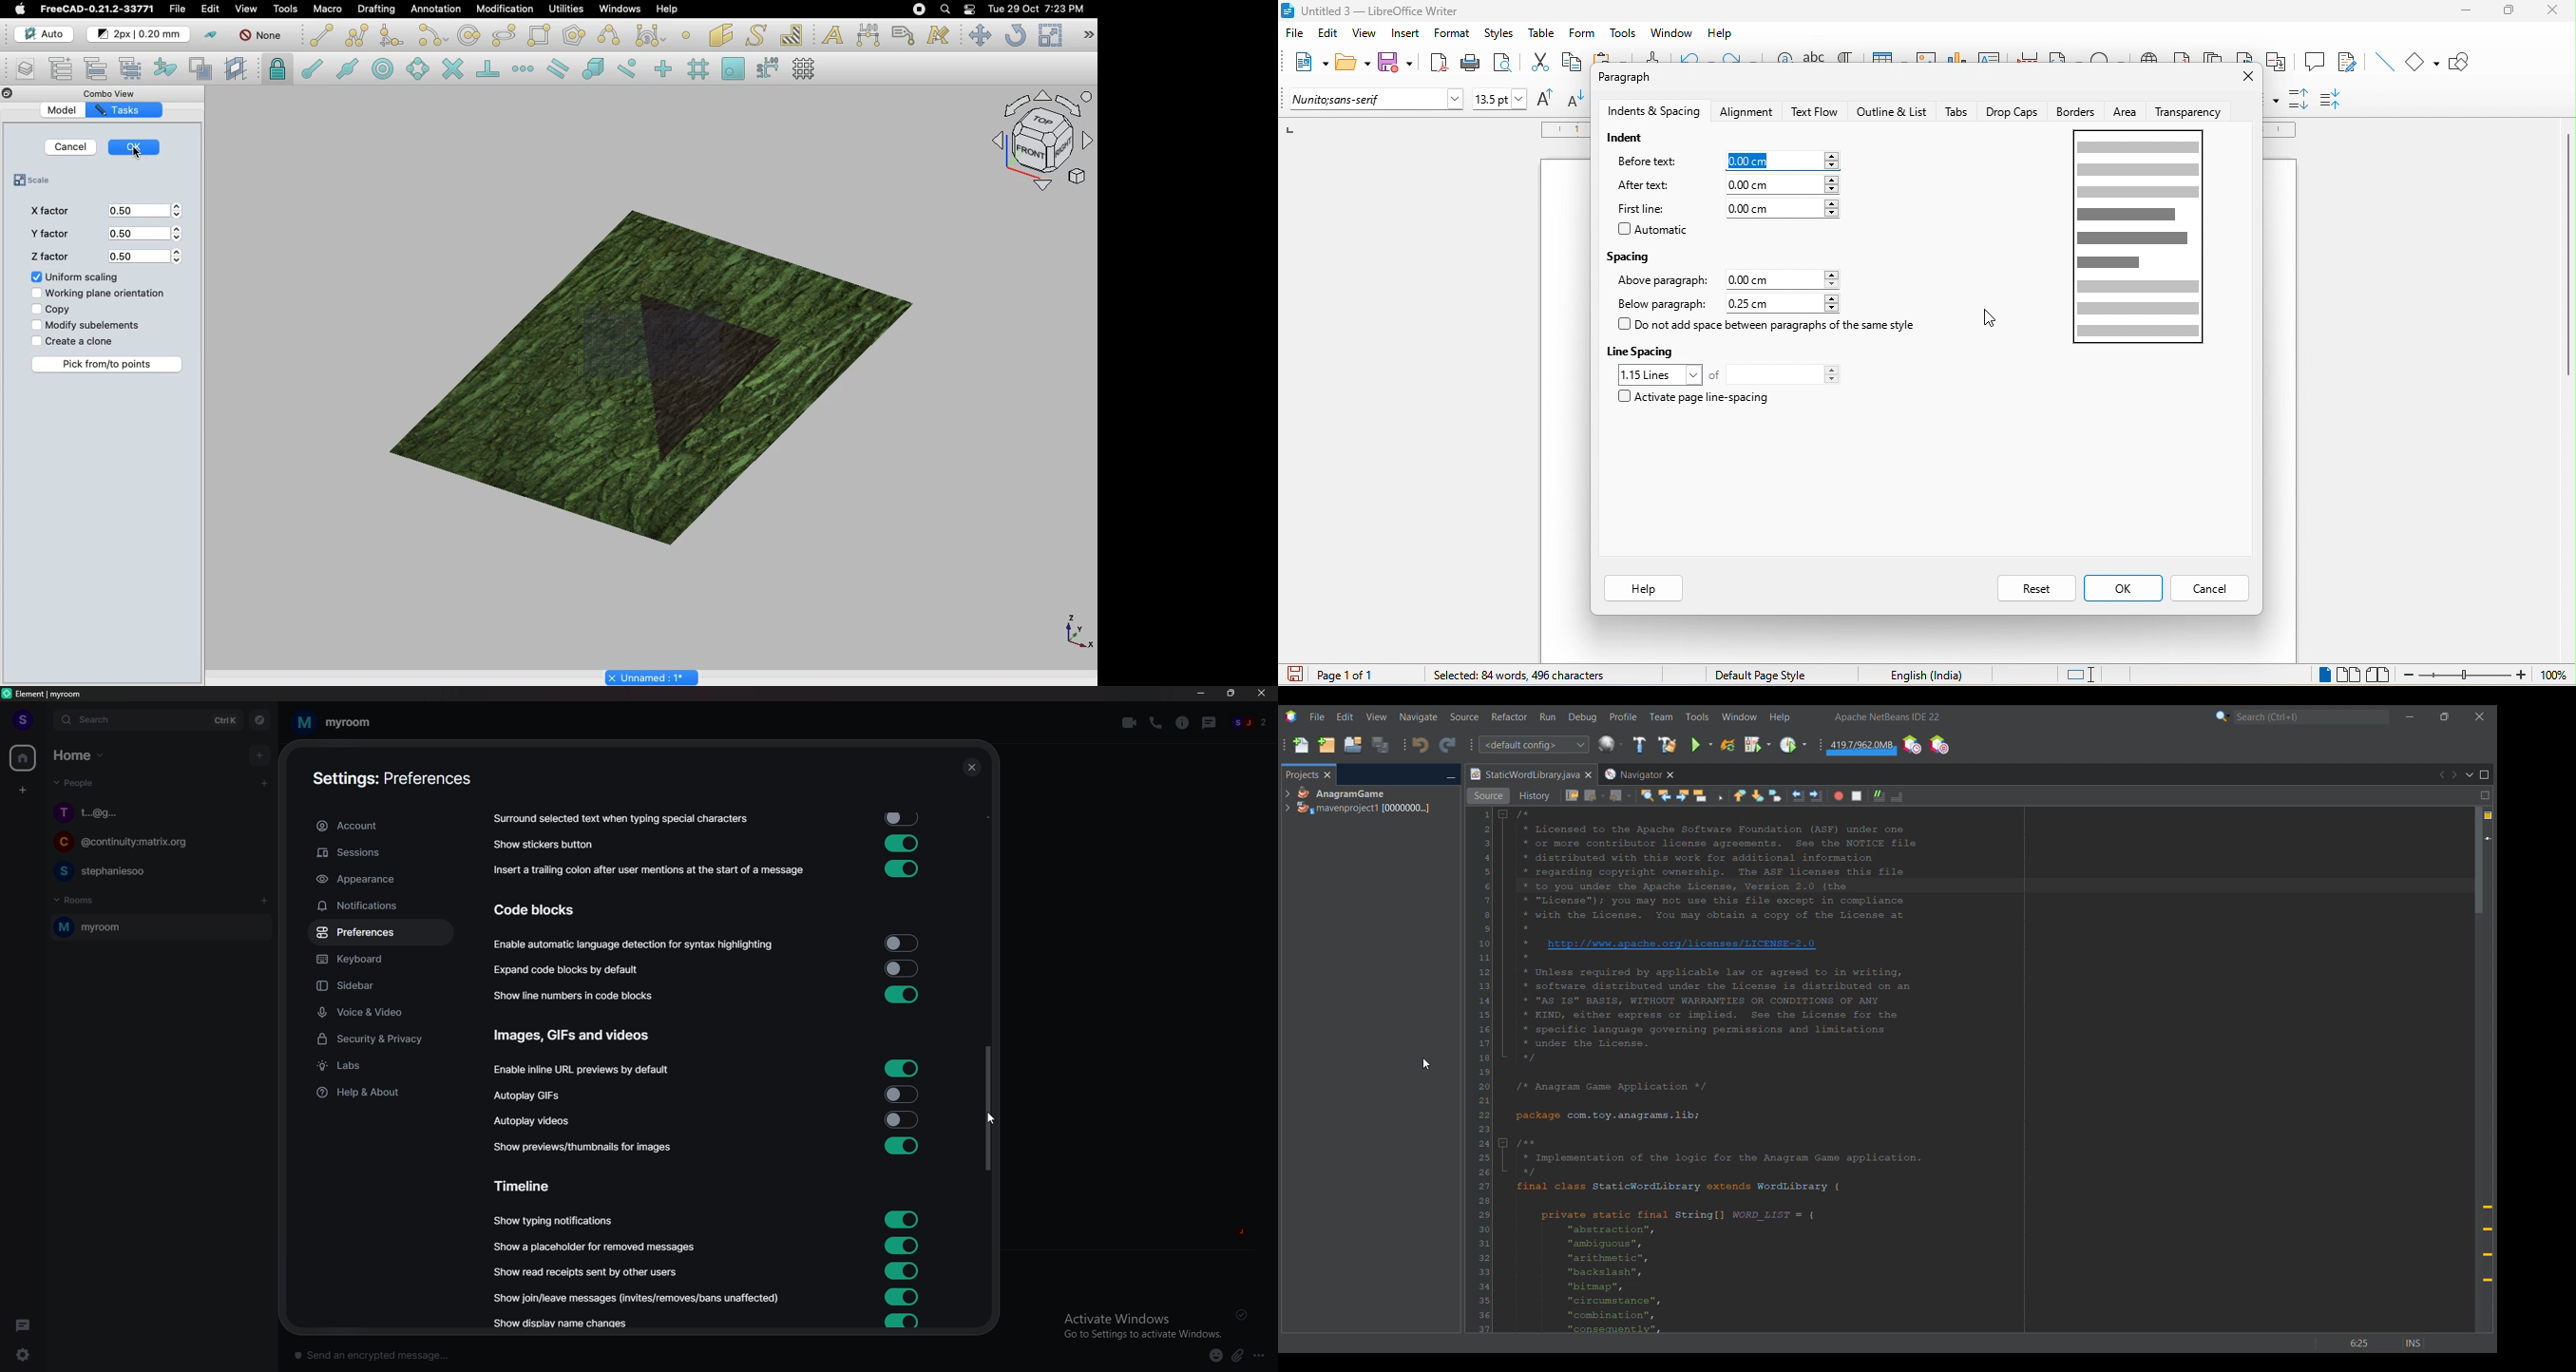 The height and width of the screenshot is (1372, 2576). Describe the element at coordinates (380, 1092) in the screenshot. I see `help` at that location.